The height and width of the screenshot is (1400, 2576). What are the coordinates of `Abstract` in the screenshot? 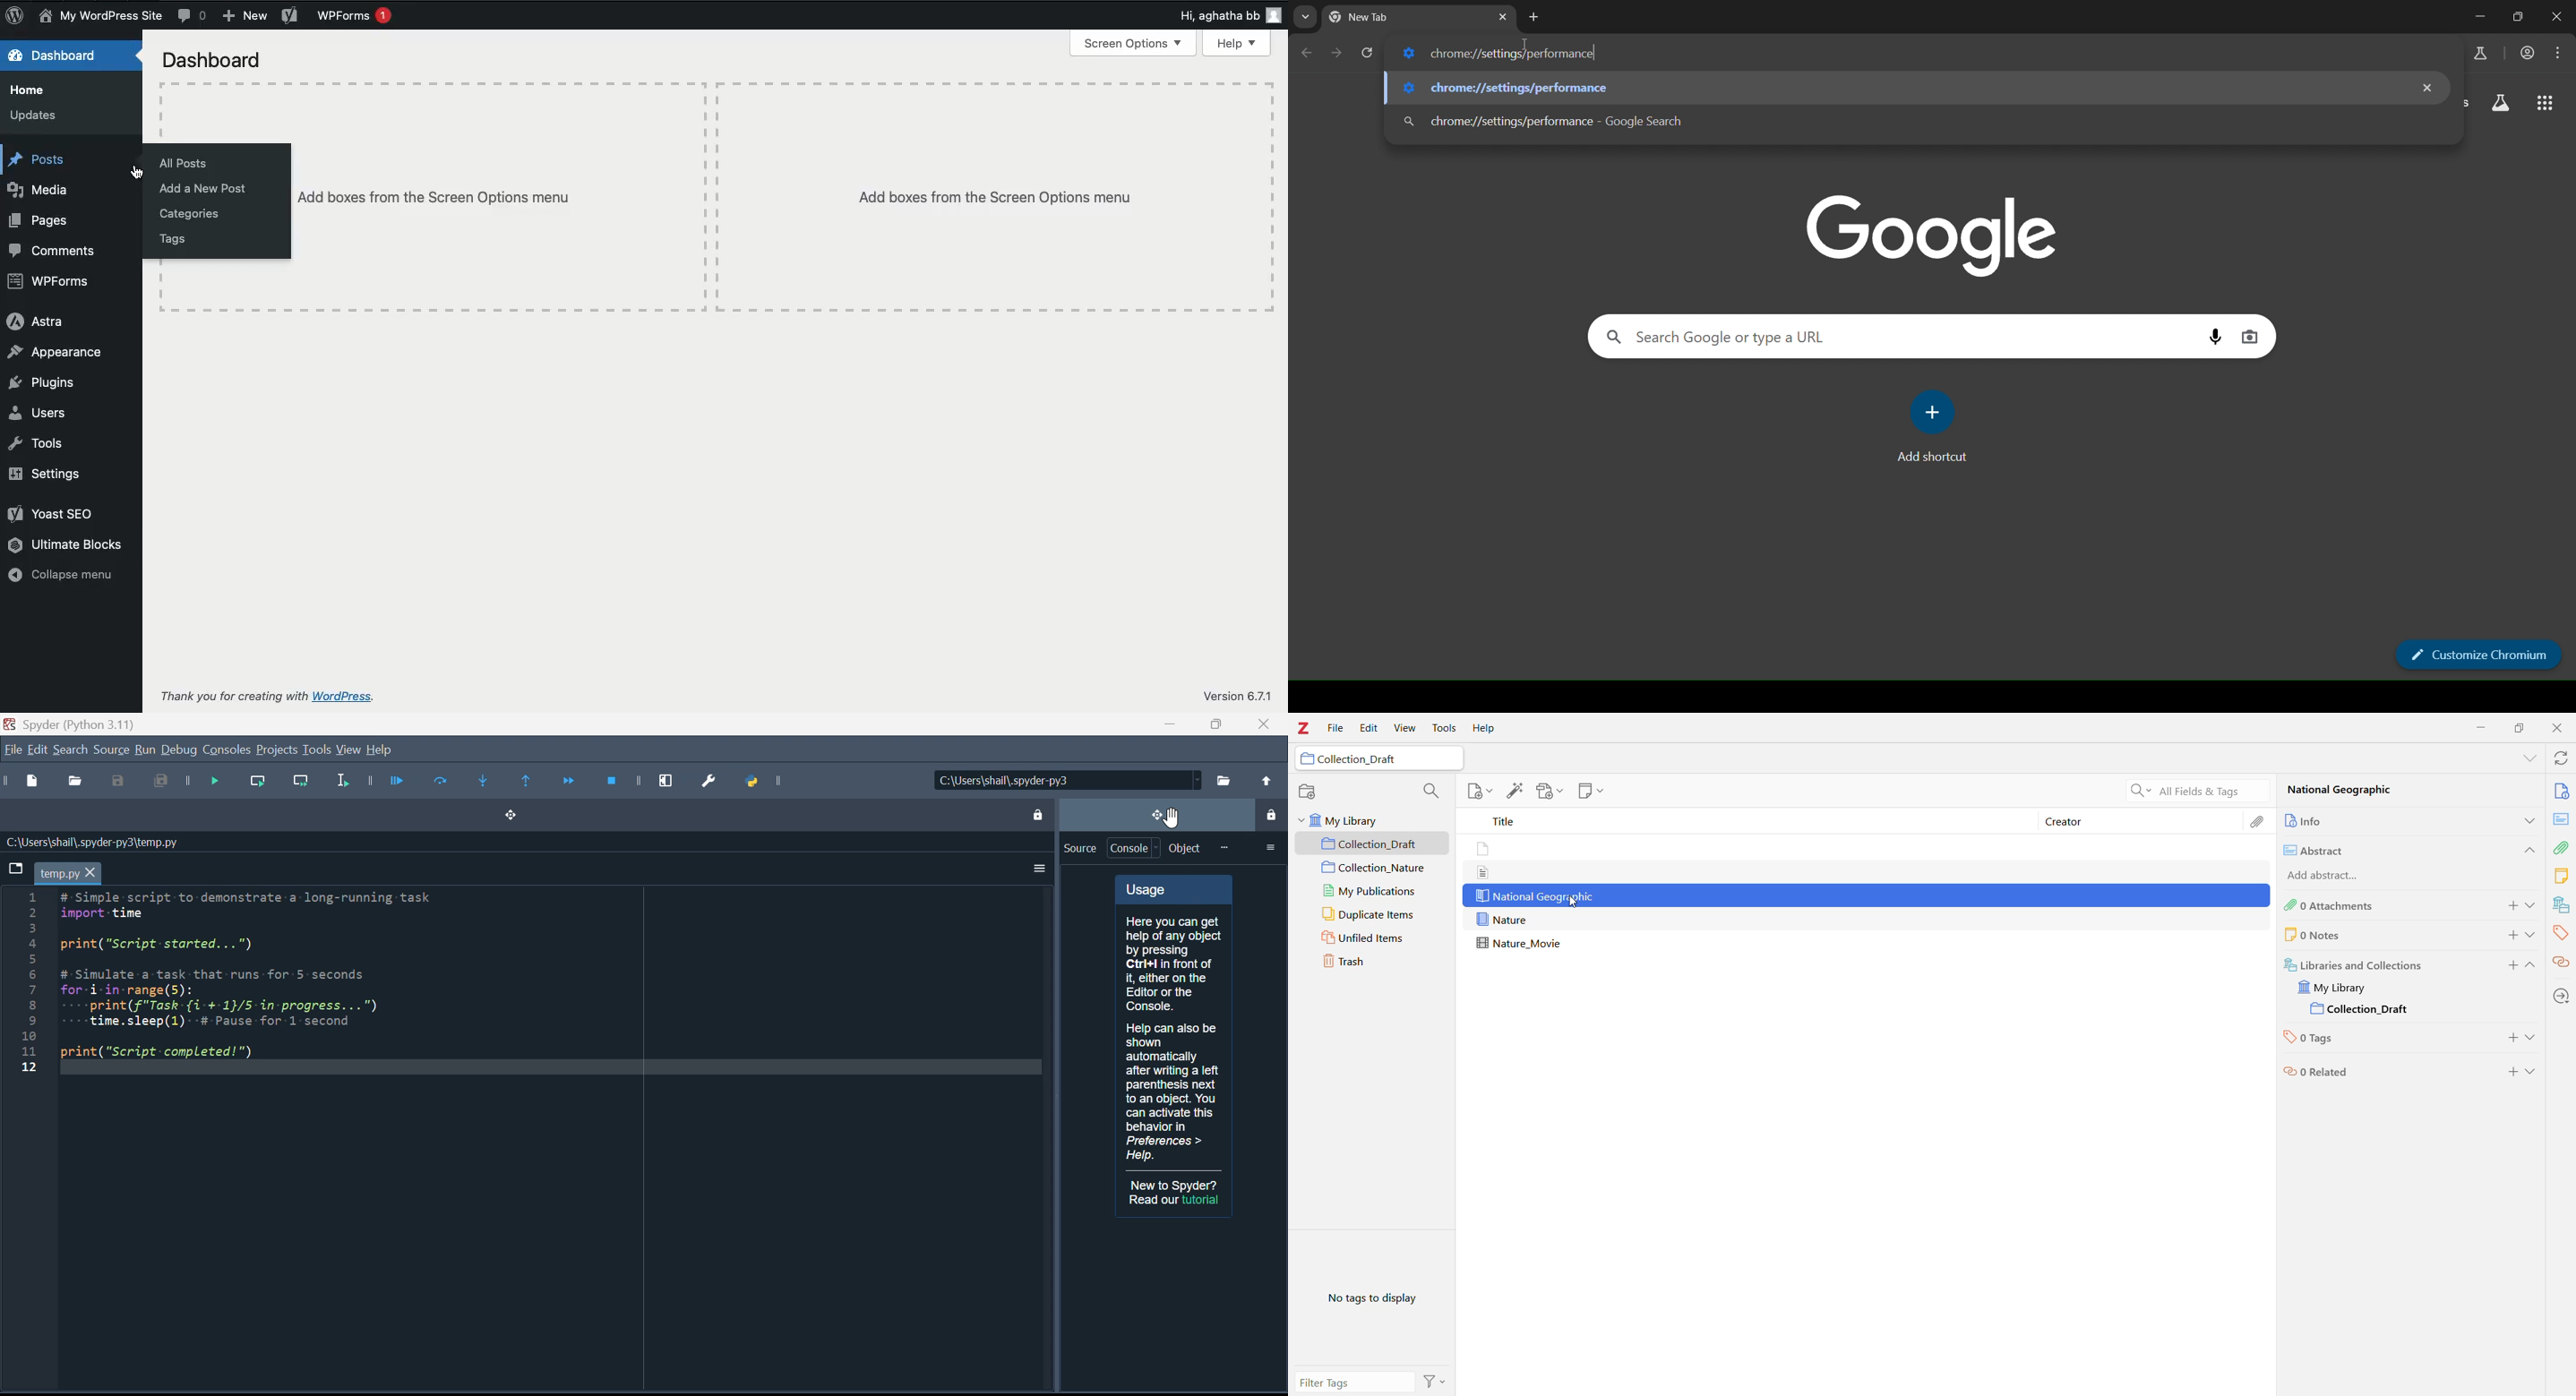 It's located at (2387, 849).